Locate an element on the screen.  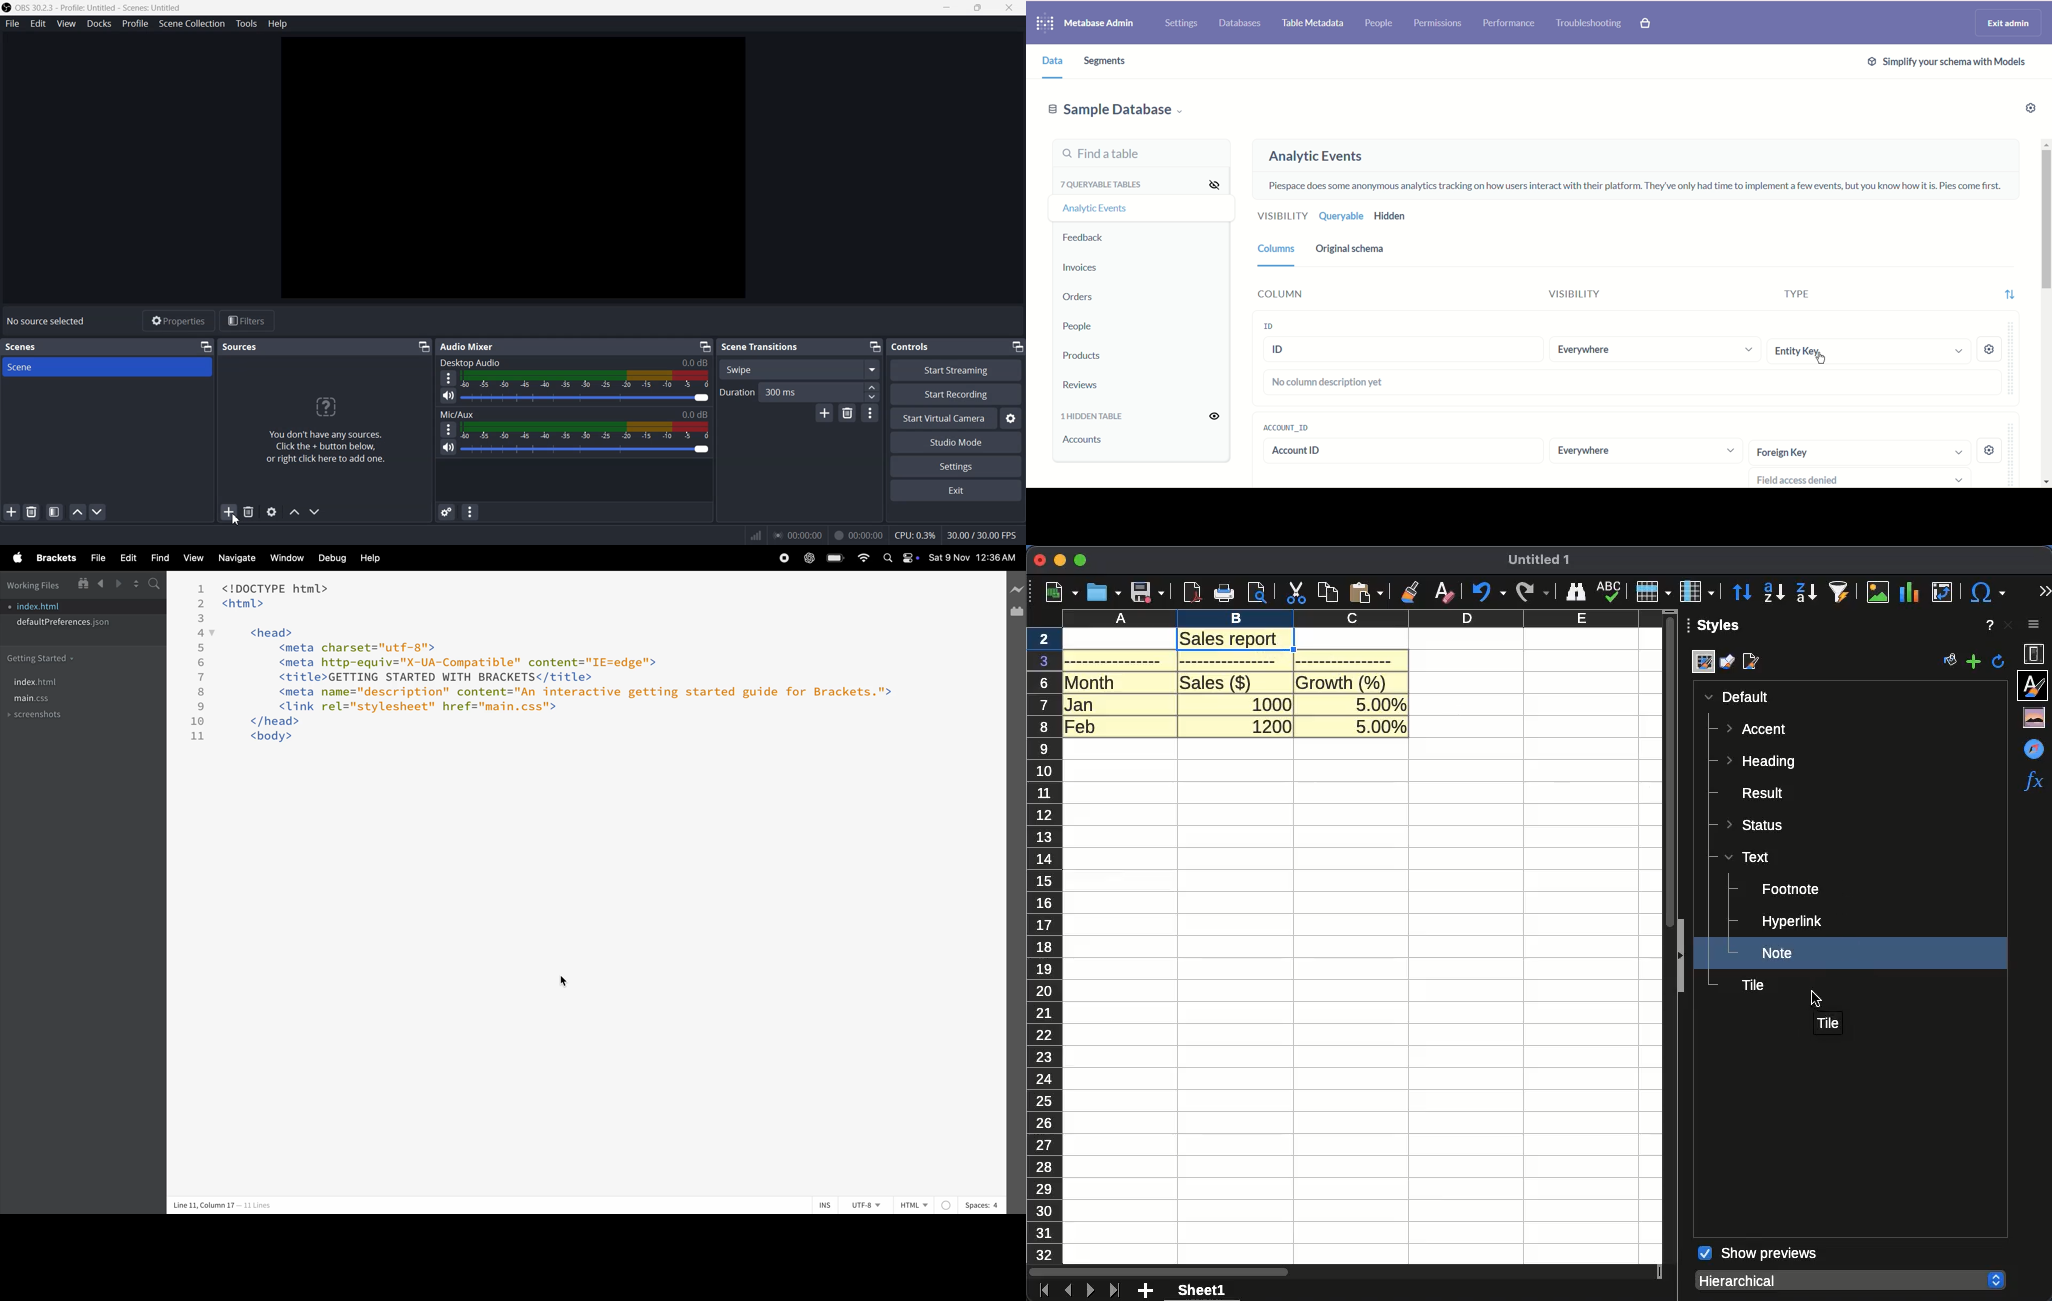
data is located at coordinates (1049, 61).